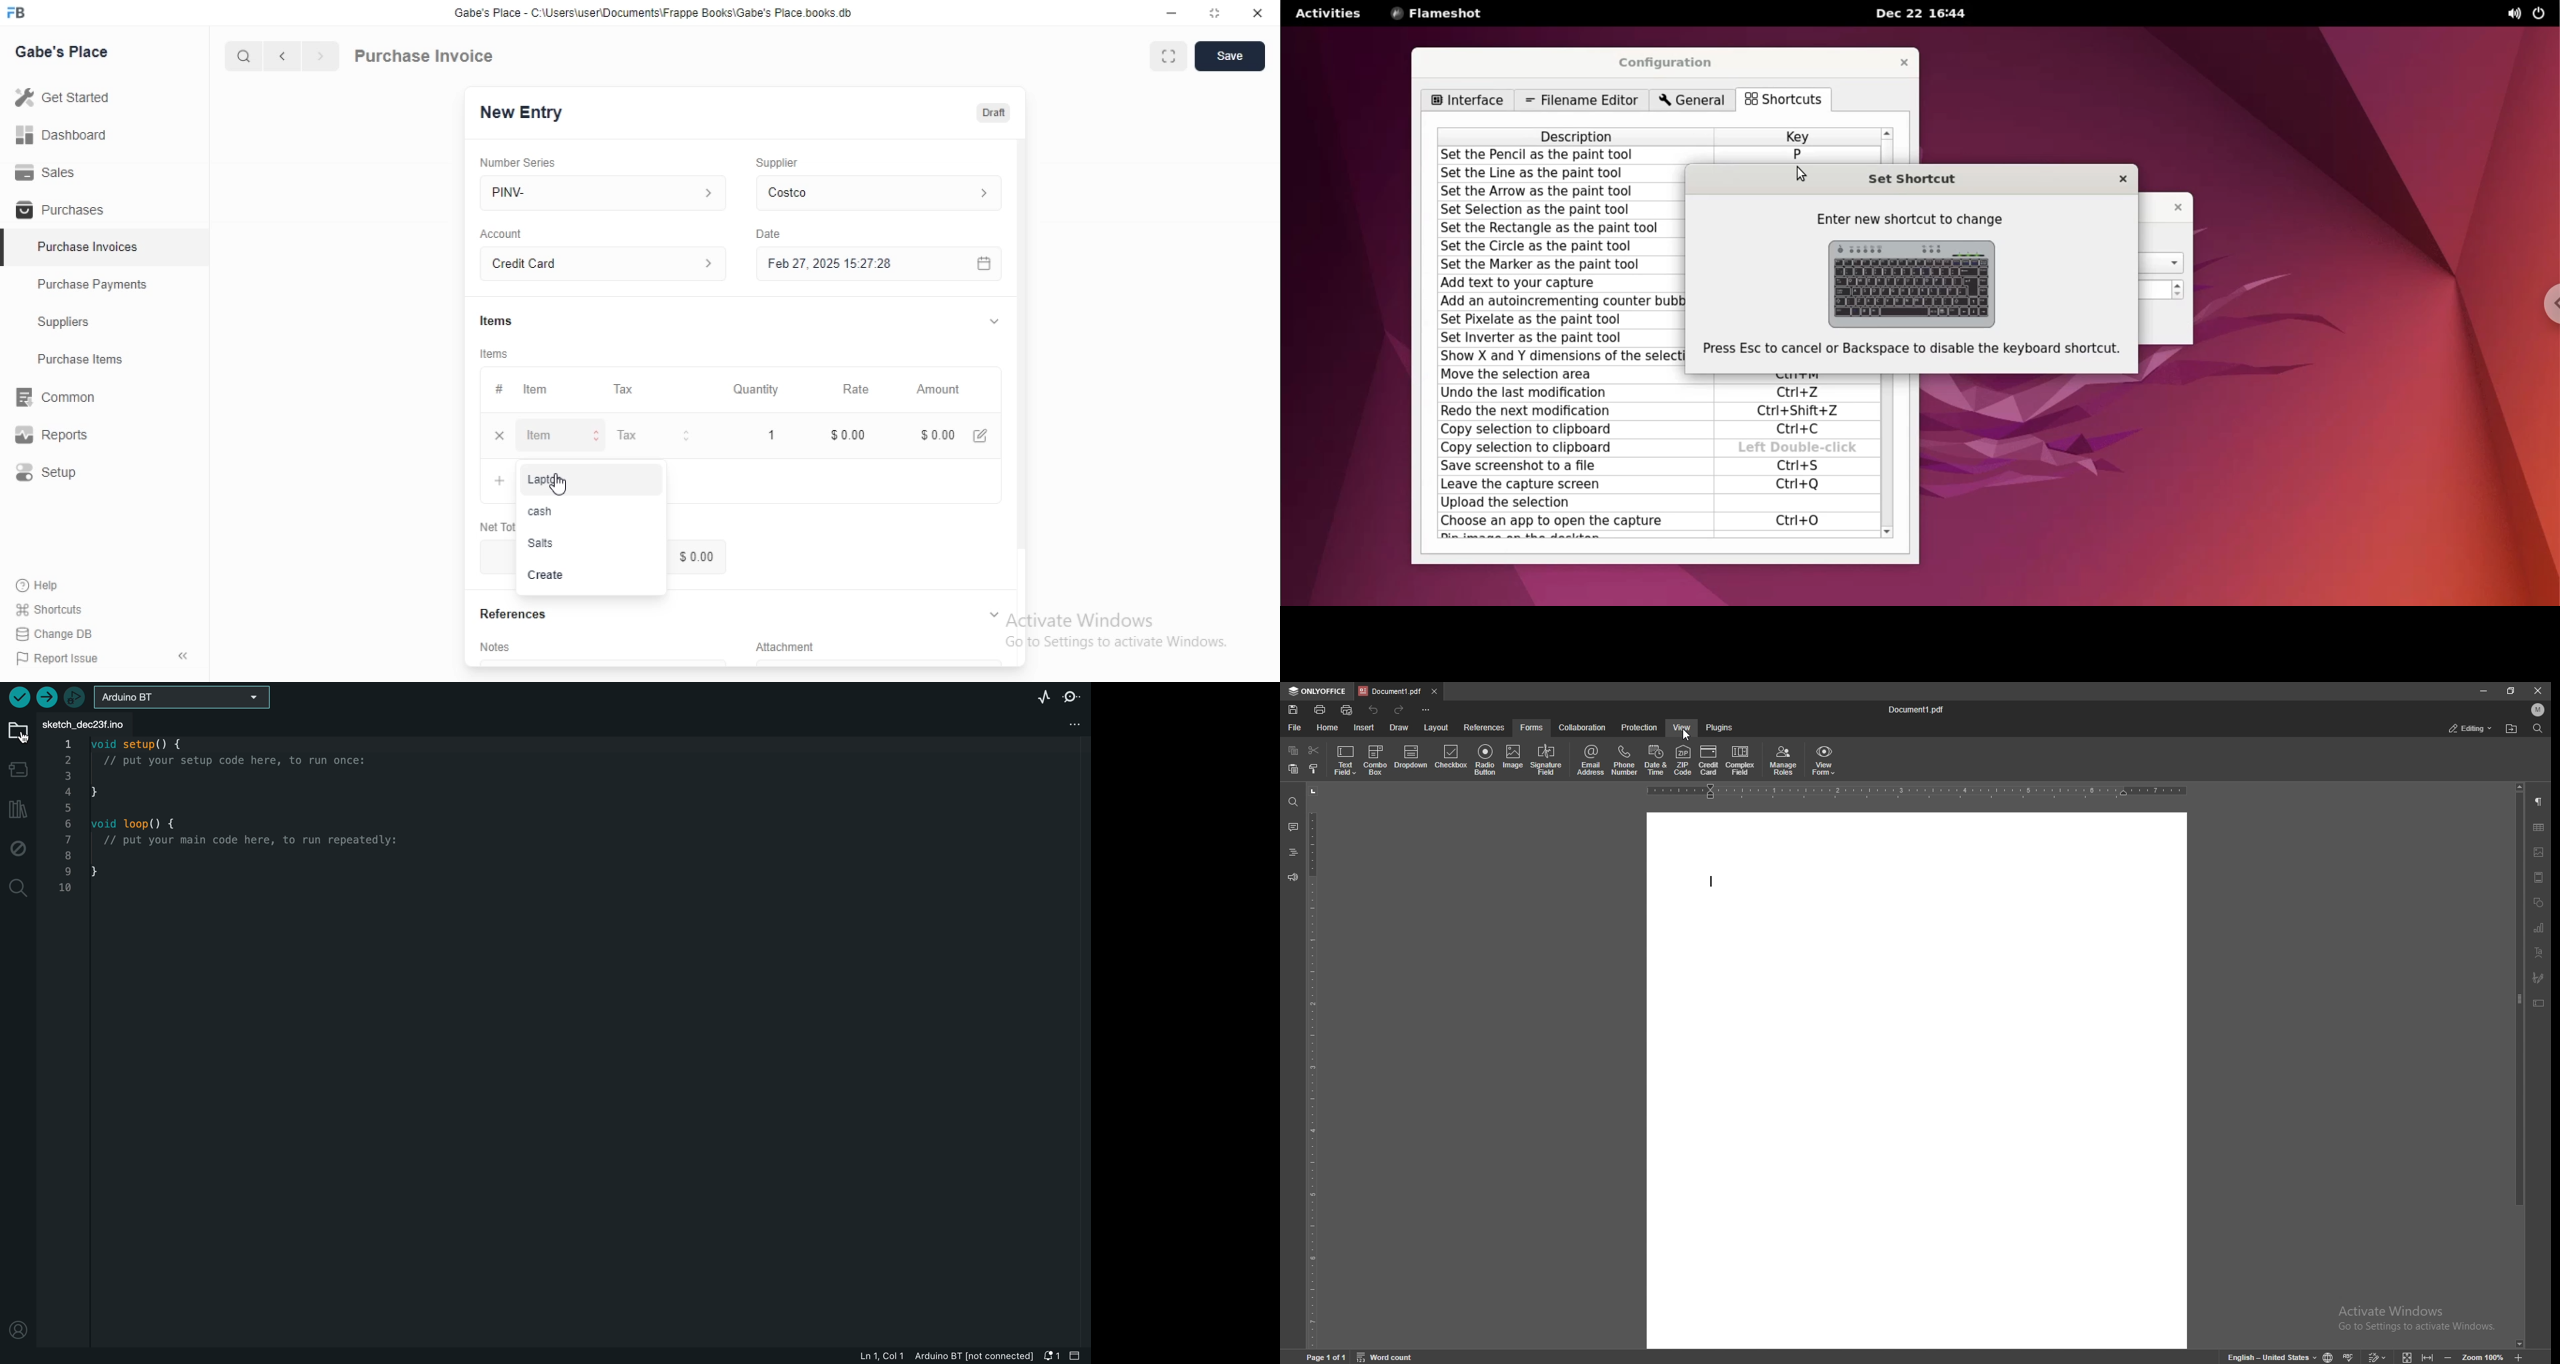  I want to click on insert, so click(1364, 728).